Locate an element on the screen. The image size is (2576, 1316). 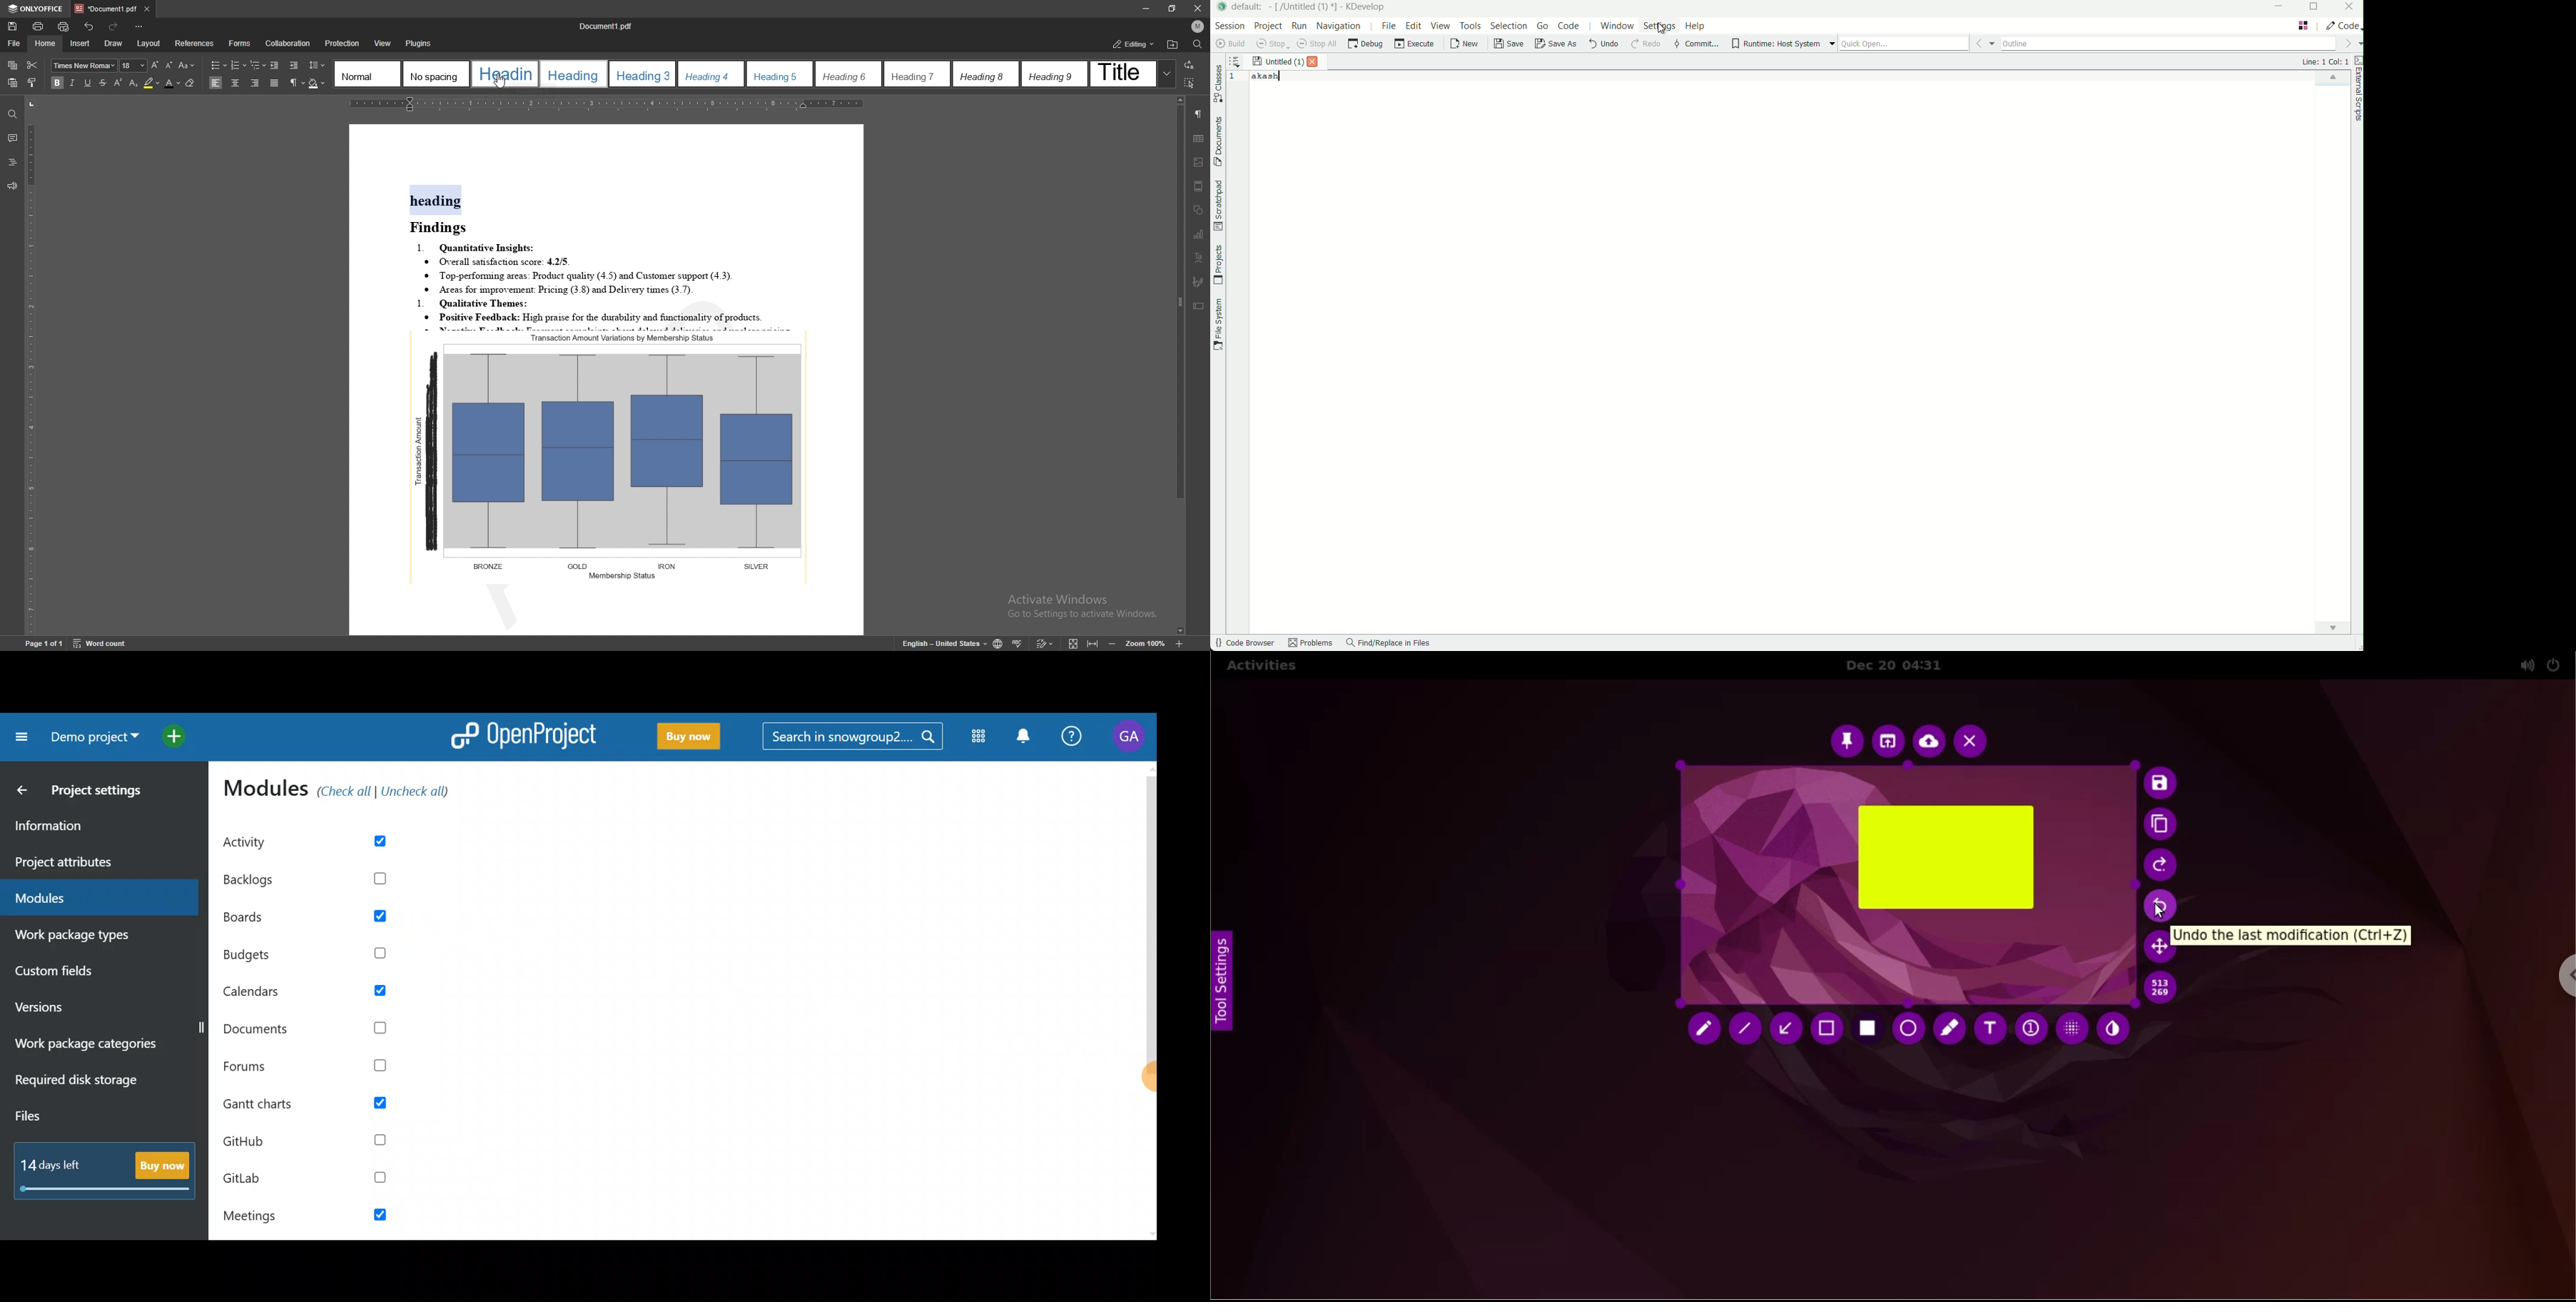
Meetings is located at coordinates (299, 1218).